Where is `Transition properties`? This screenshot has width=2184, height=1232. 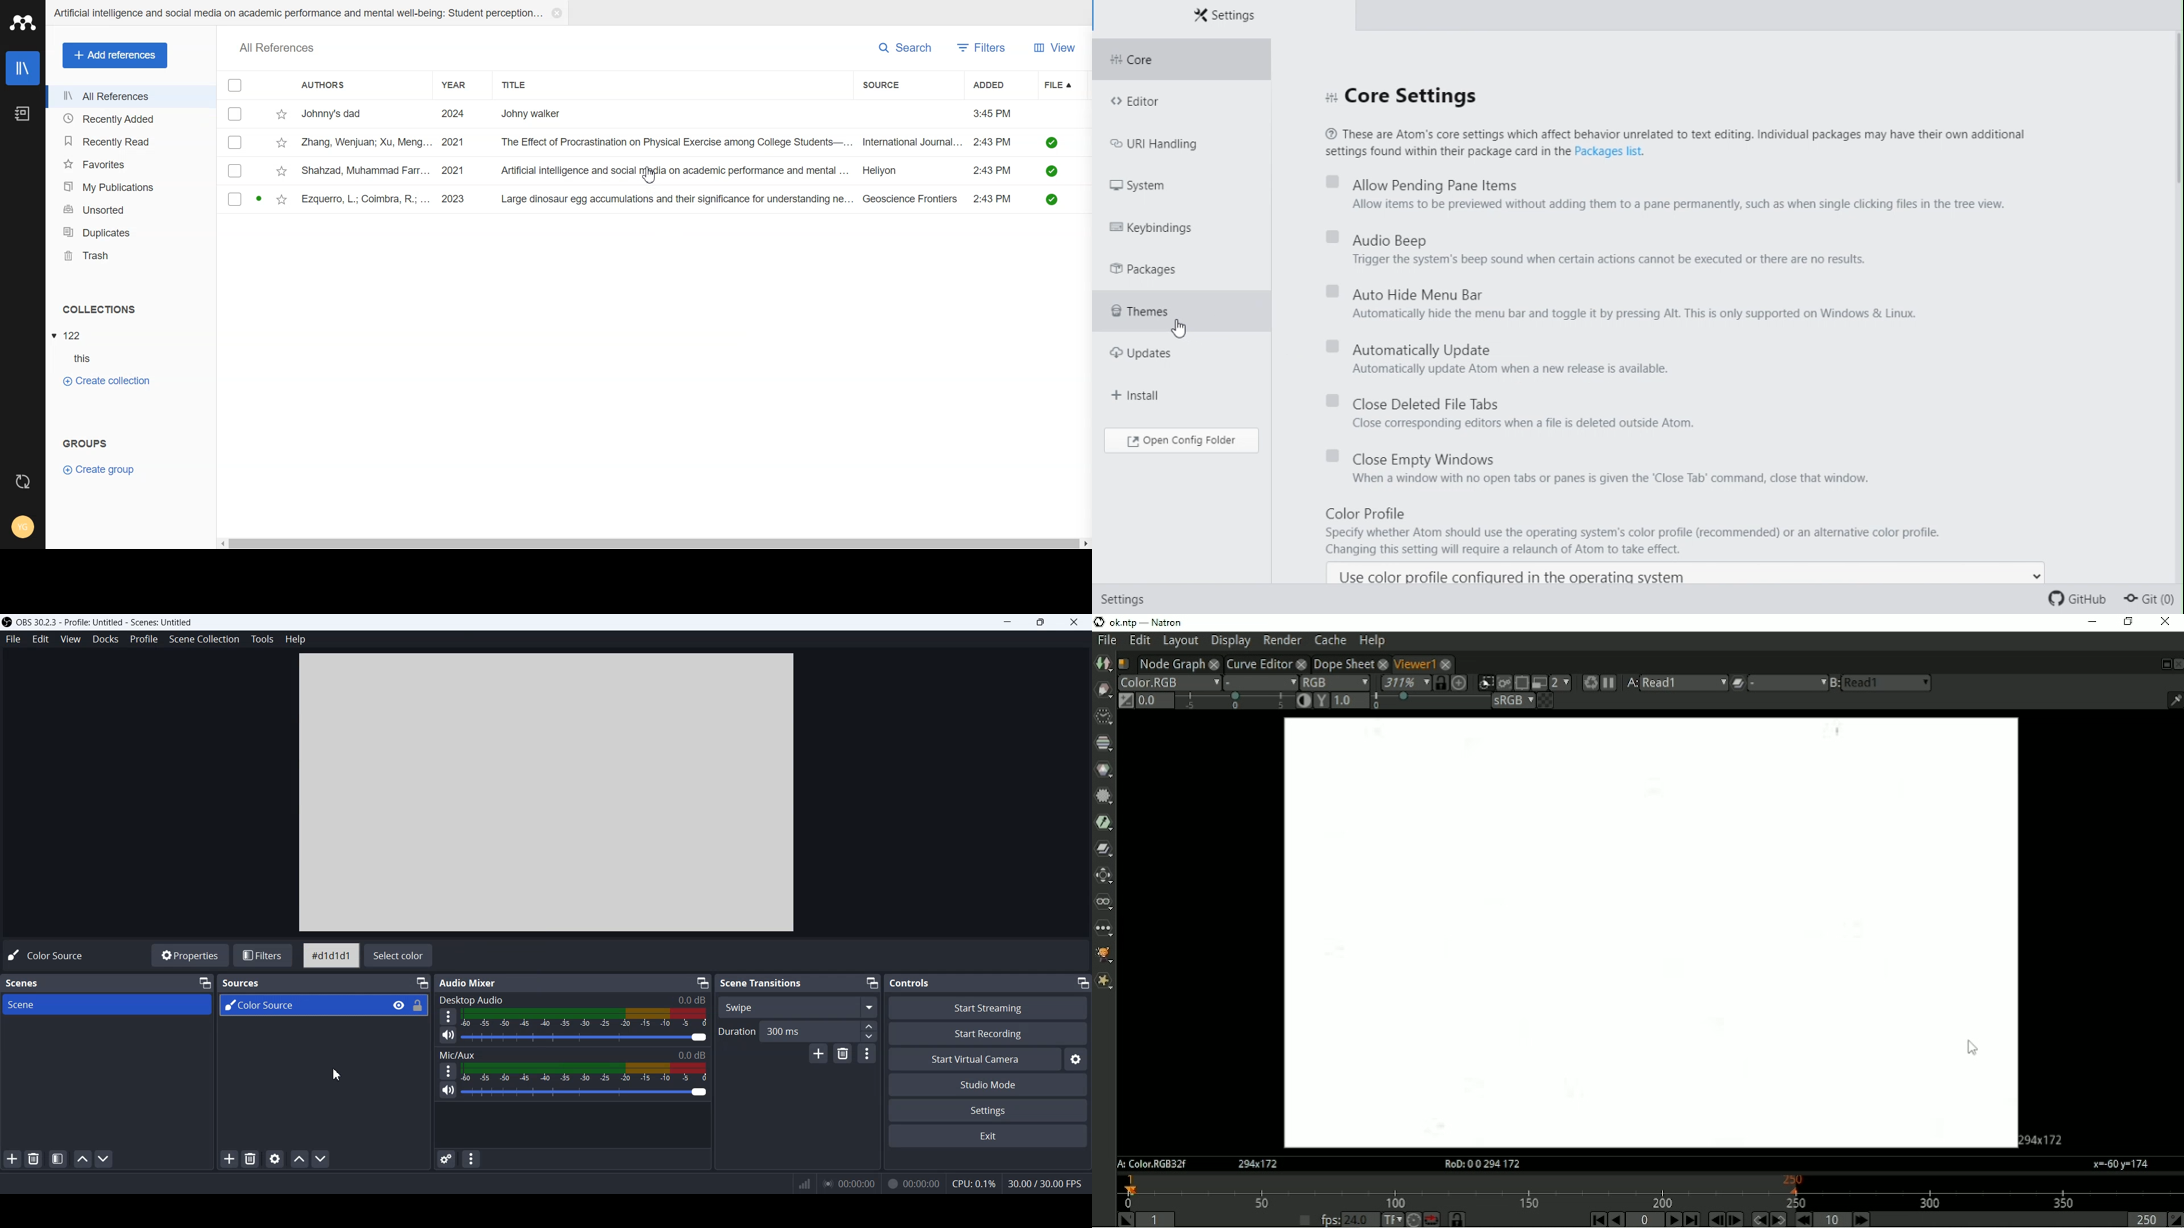
Transition properties is located at coordinates (867, 1053).